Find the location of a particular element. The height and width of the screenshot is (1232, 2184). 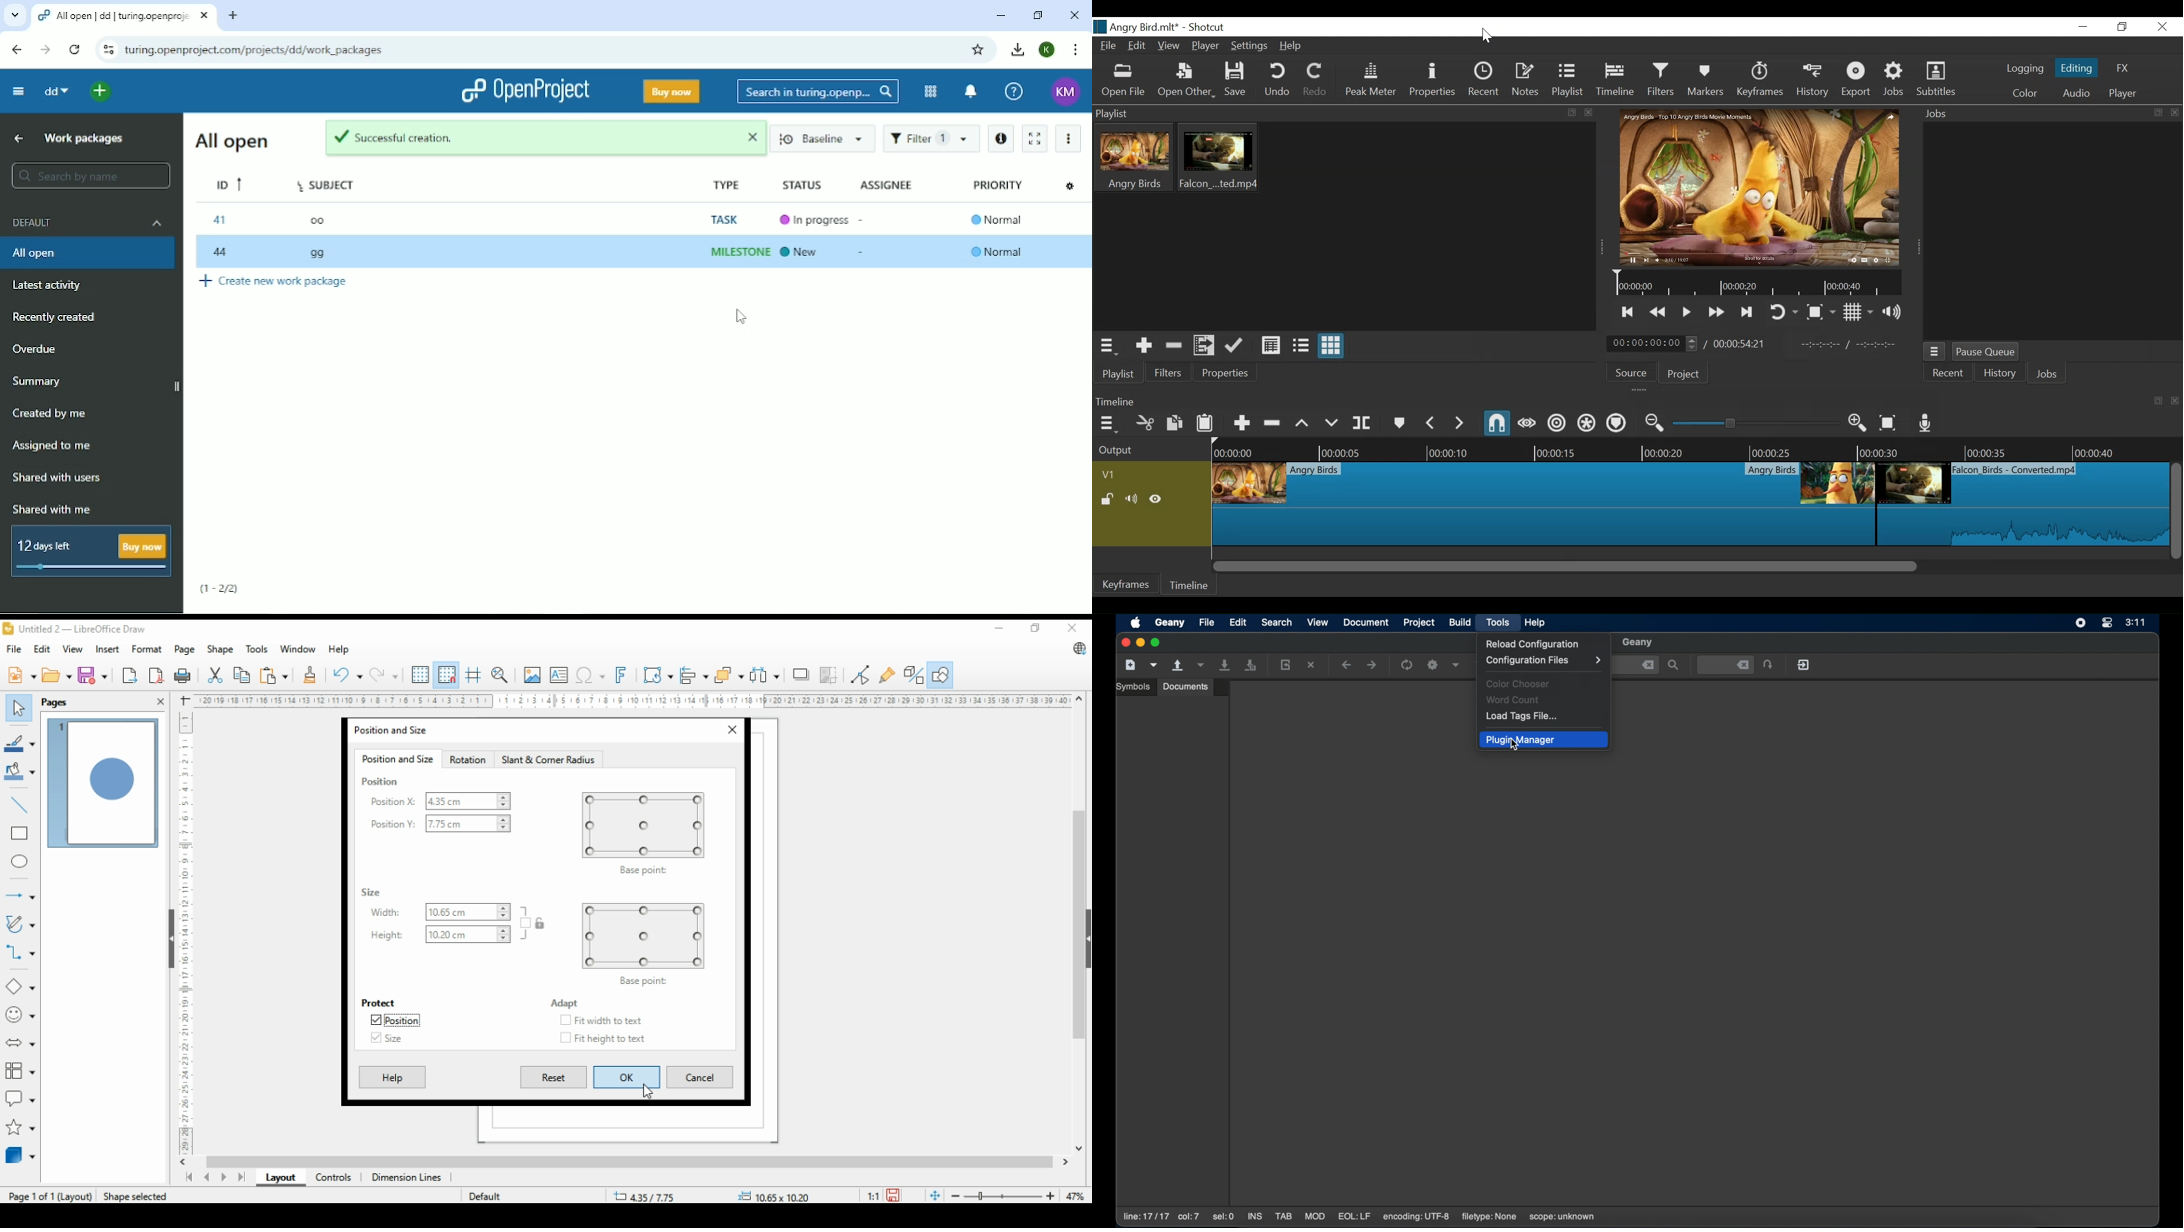

Remove cut is located at coordinates (1173, 346).